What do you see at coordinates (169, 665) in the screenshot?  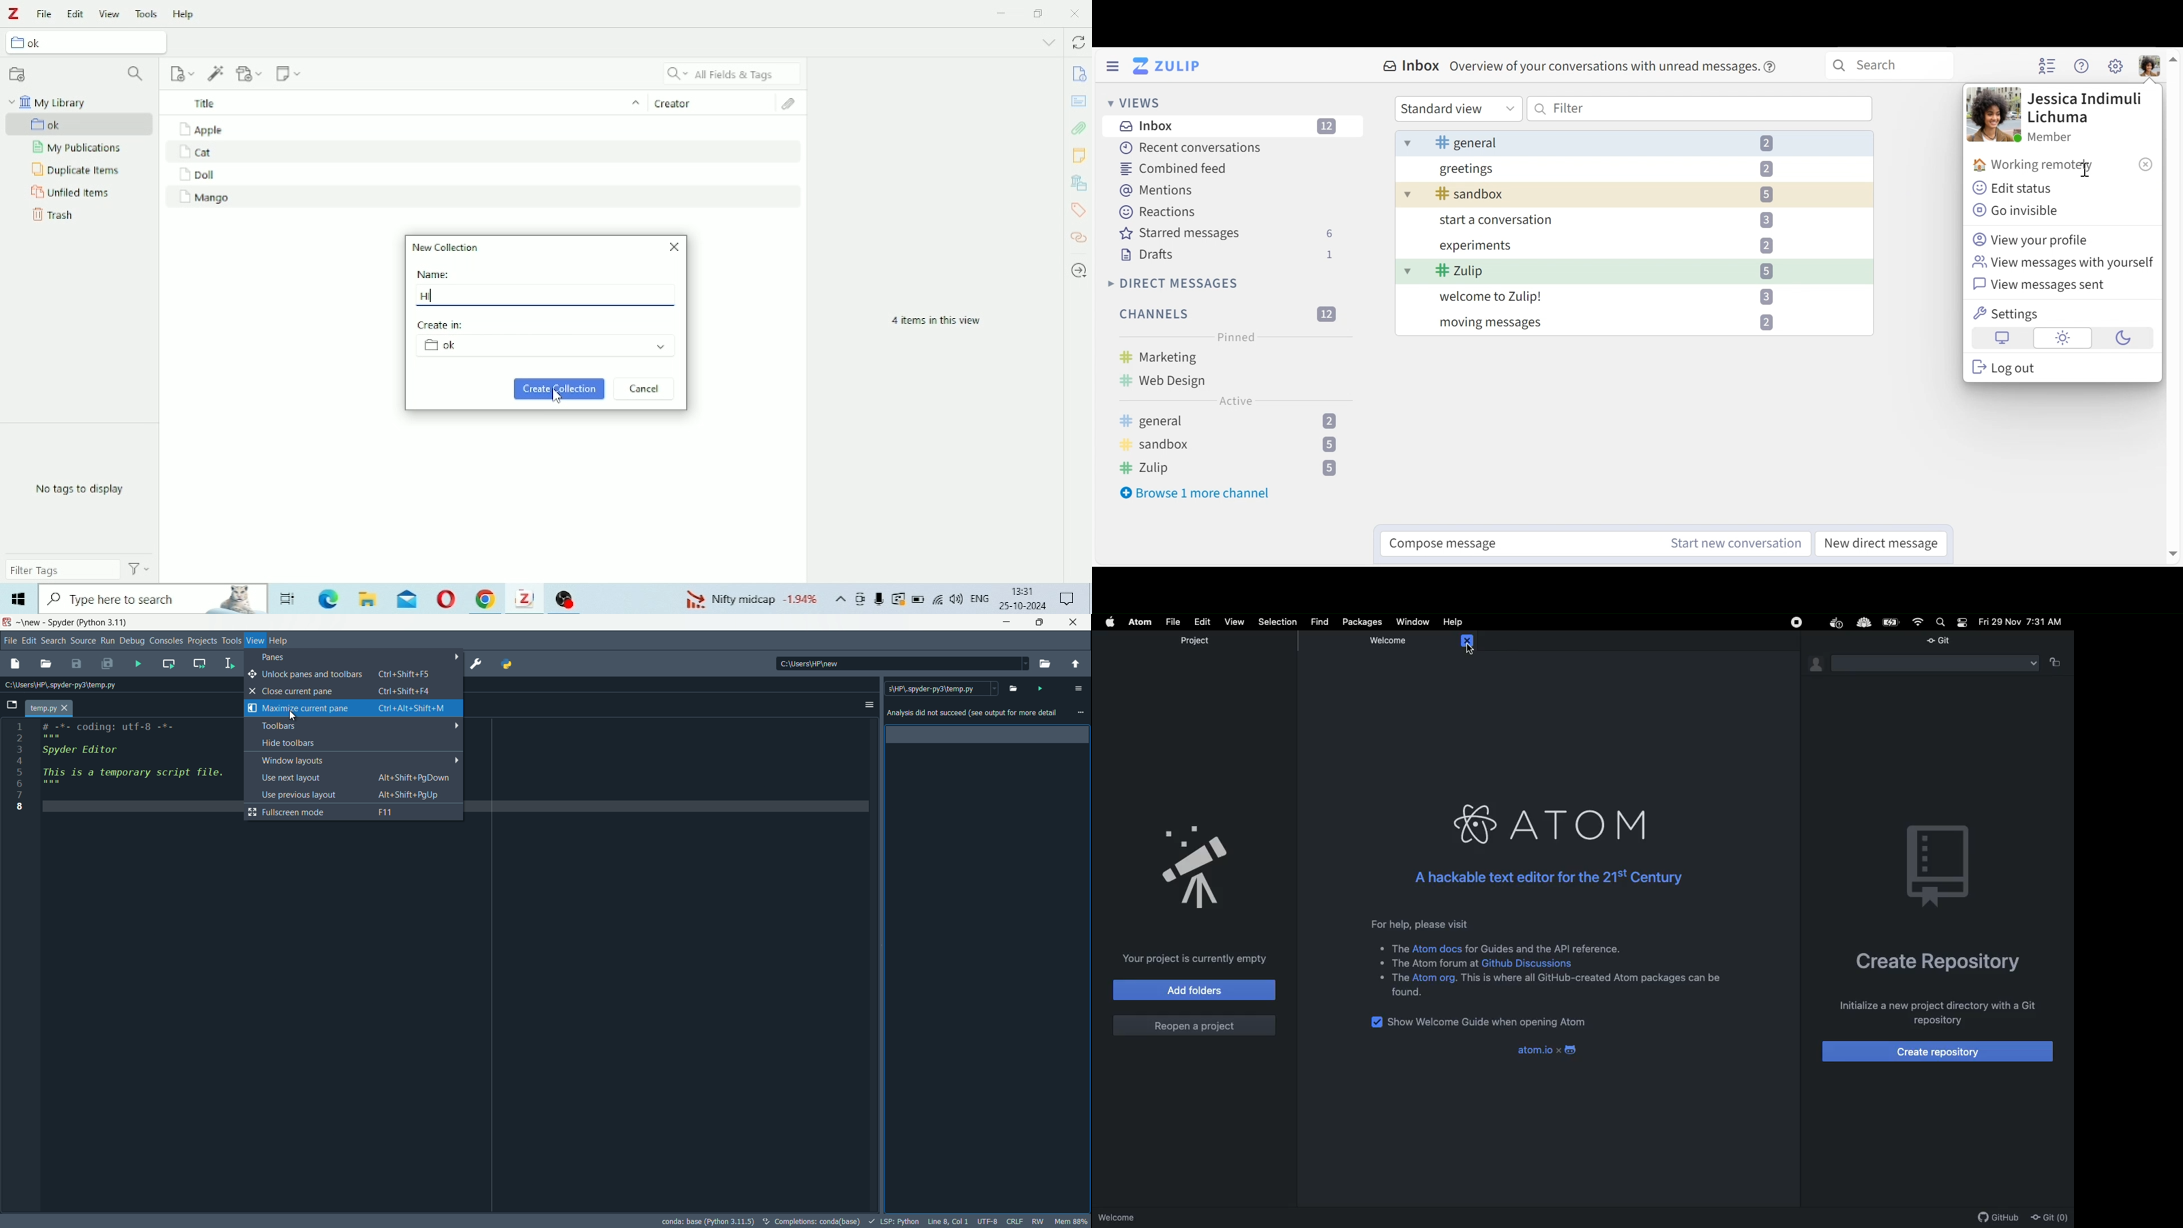 I see `run current cell` at bounding box center [169, 665].